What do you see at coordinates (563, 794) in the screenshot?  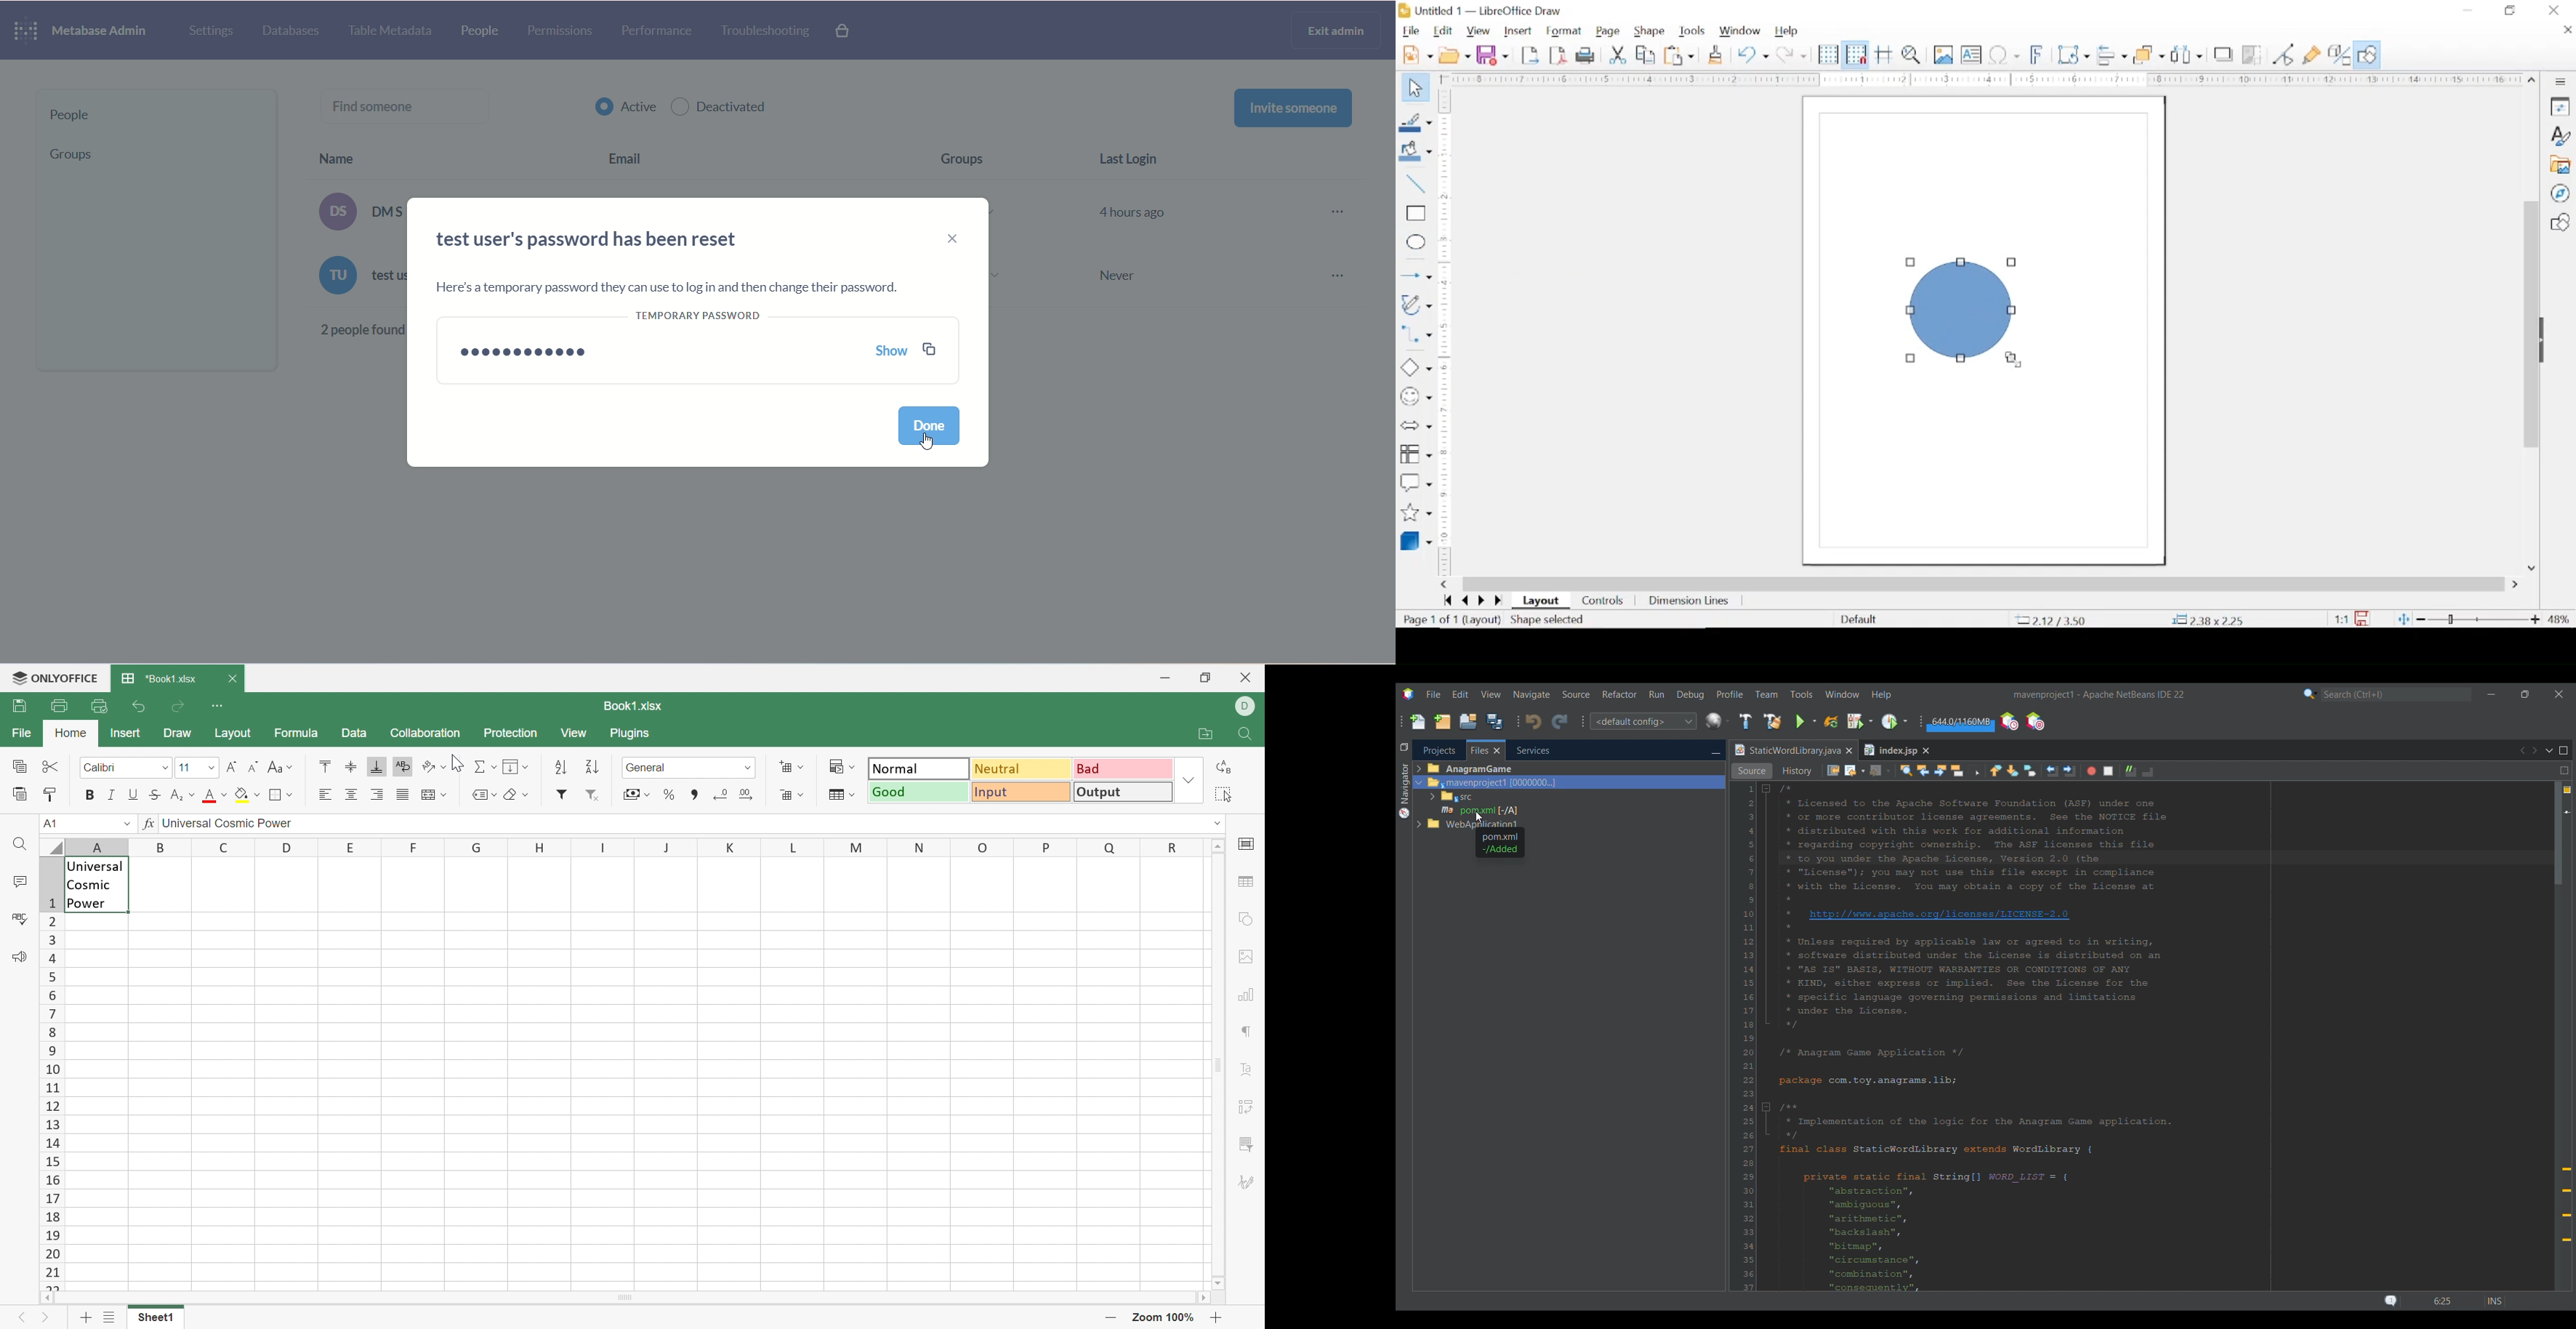 I see `Insert Filter` at bounding box center [563, 794].